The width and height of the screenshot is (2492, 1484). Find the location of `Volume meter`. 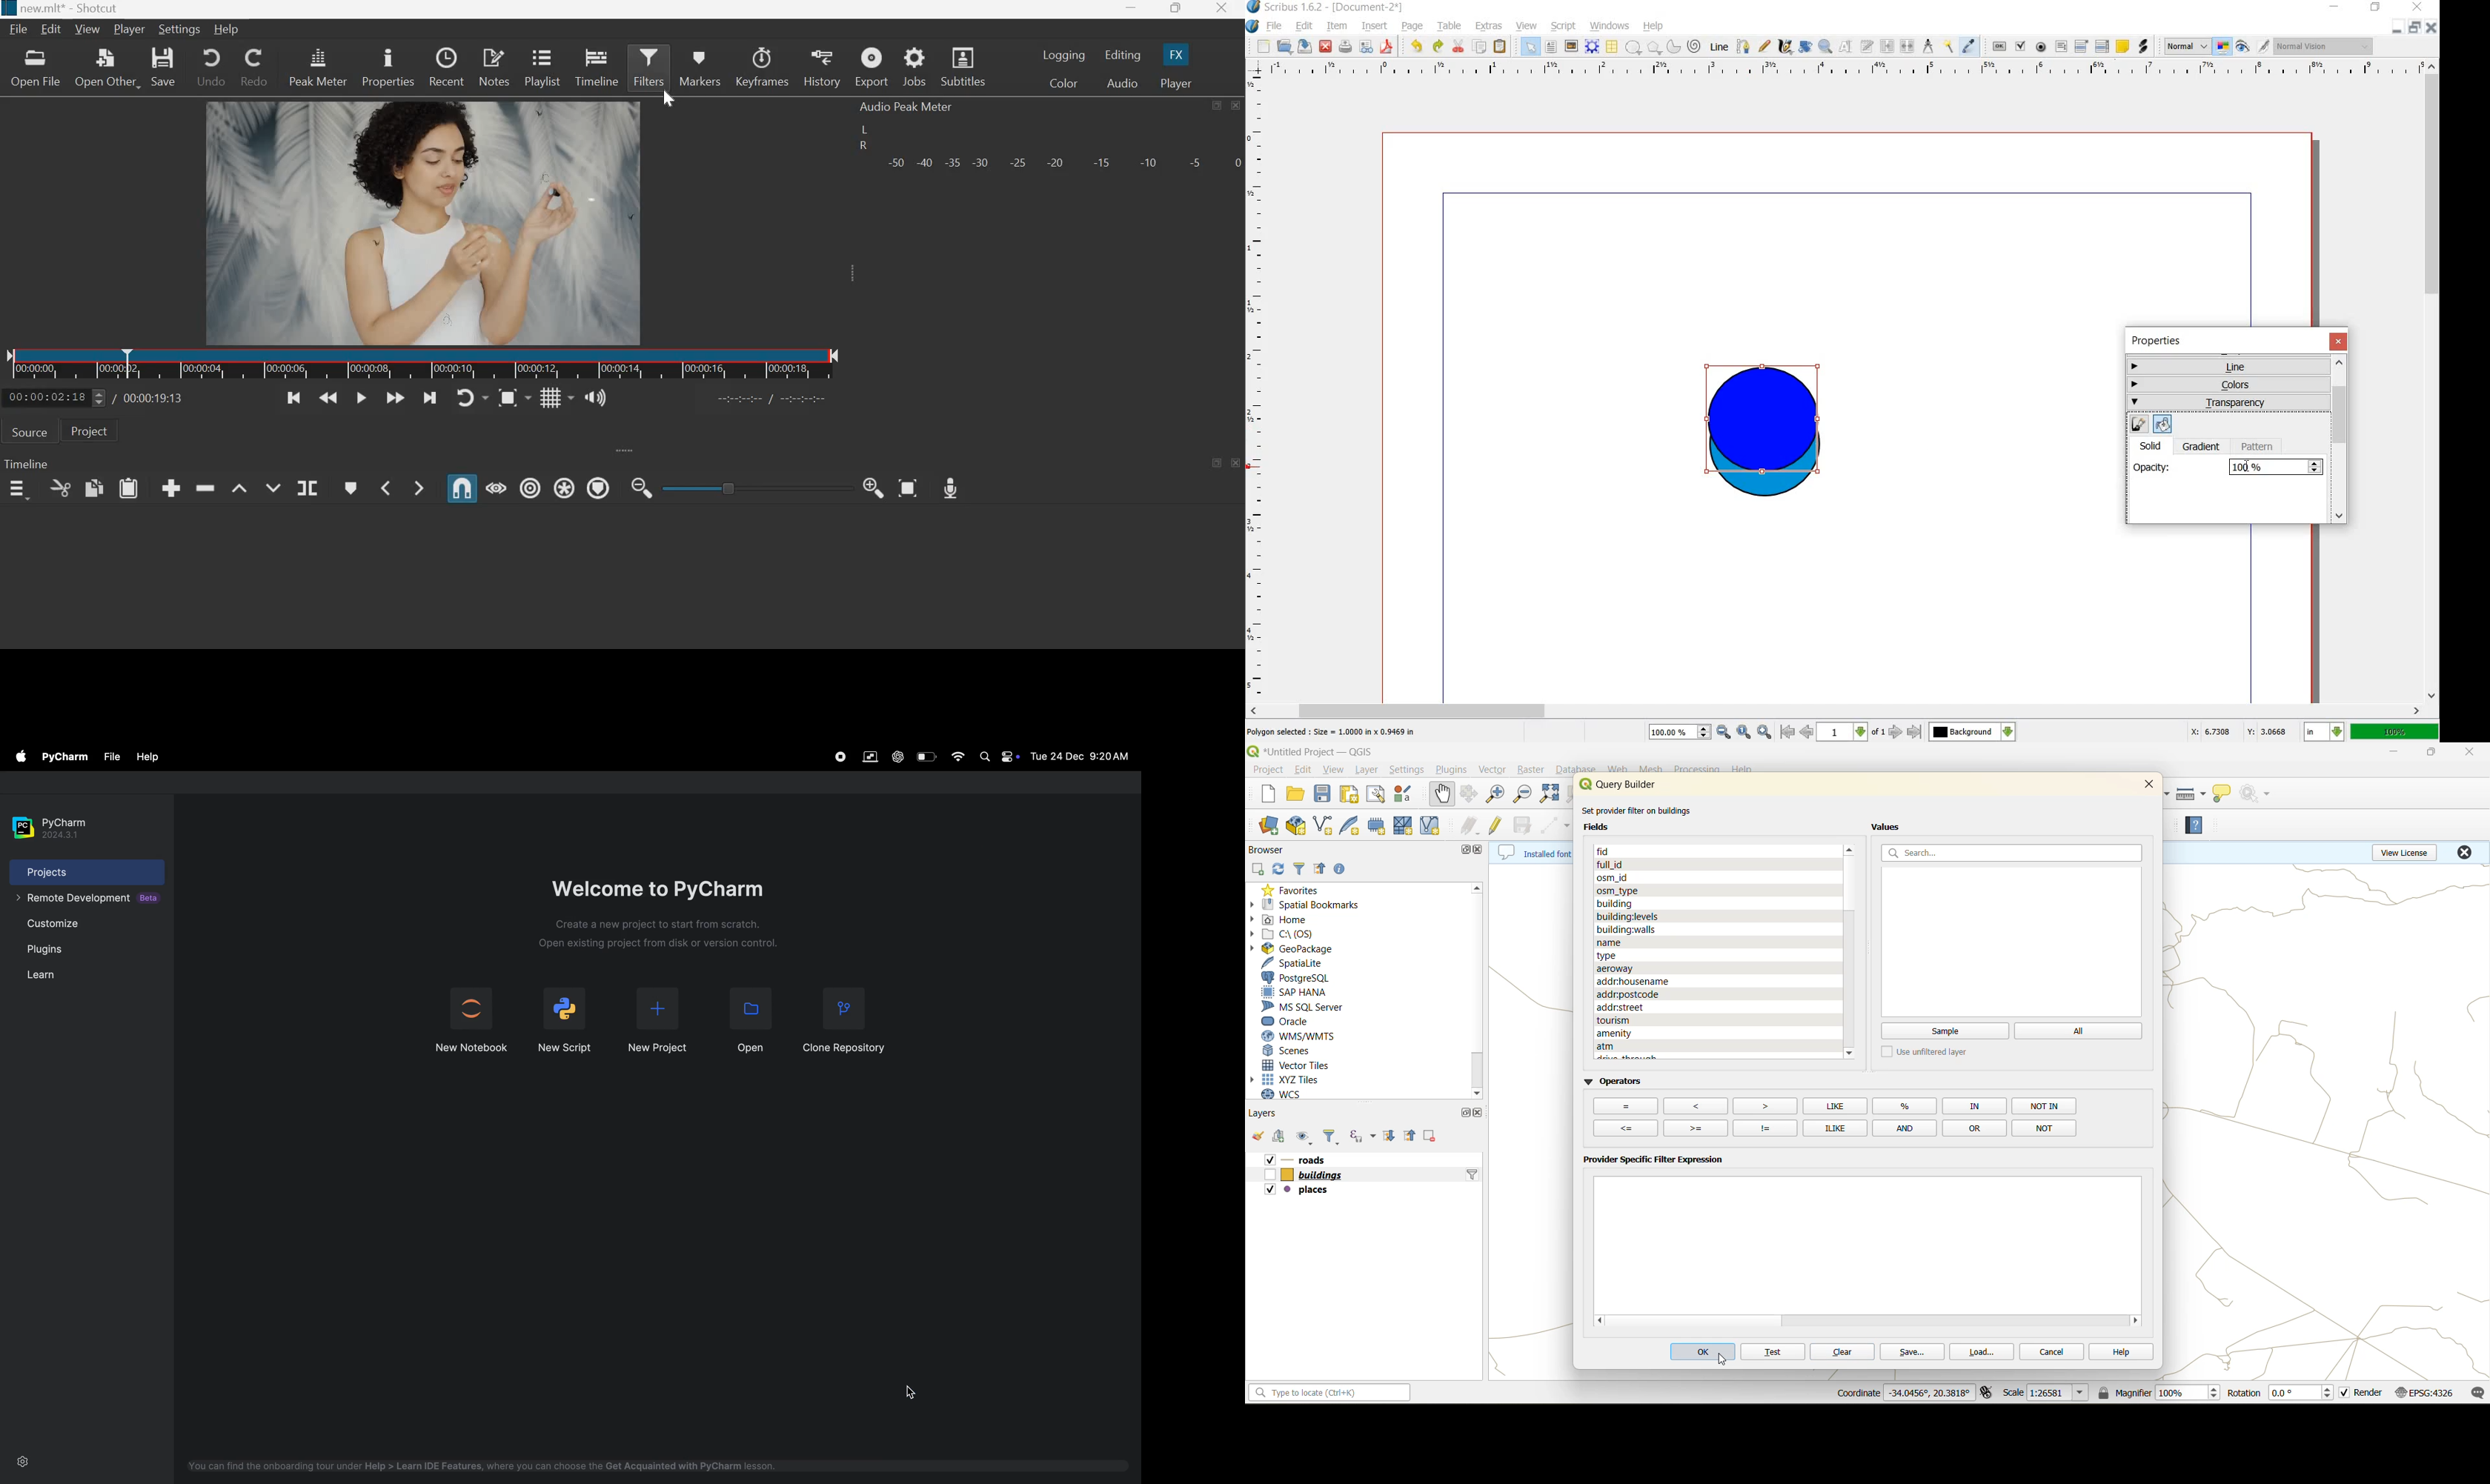

Volume meter is located at coordinates (1063, 163).